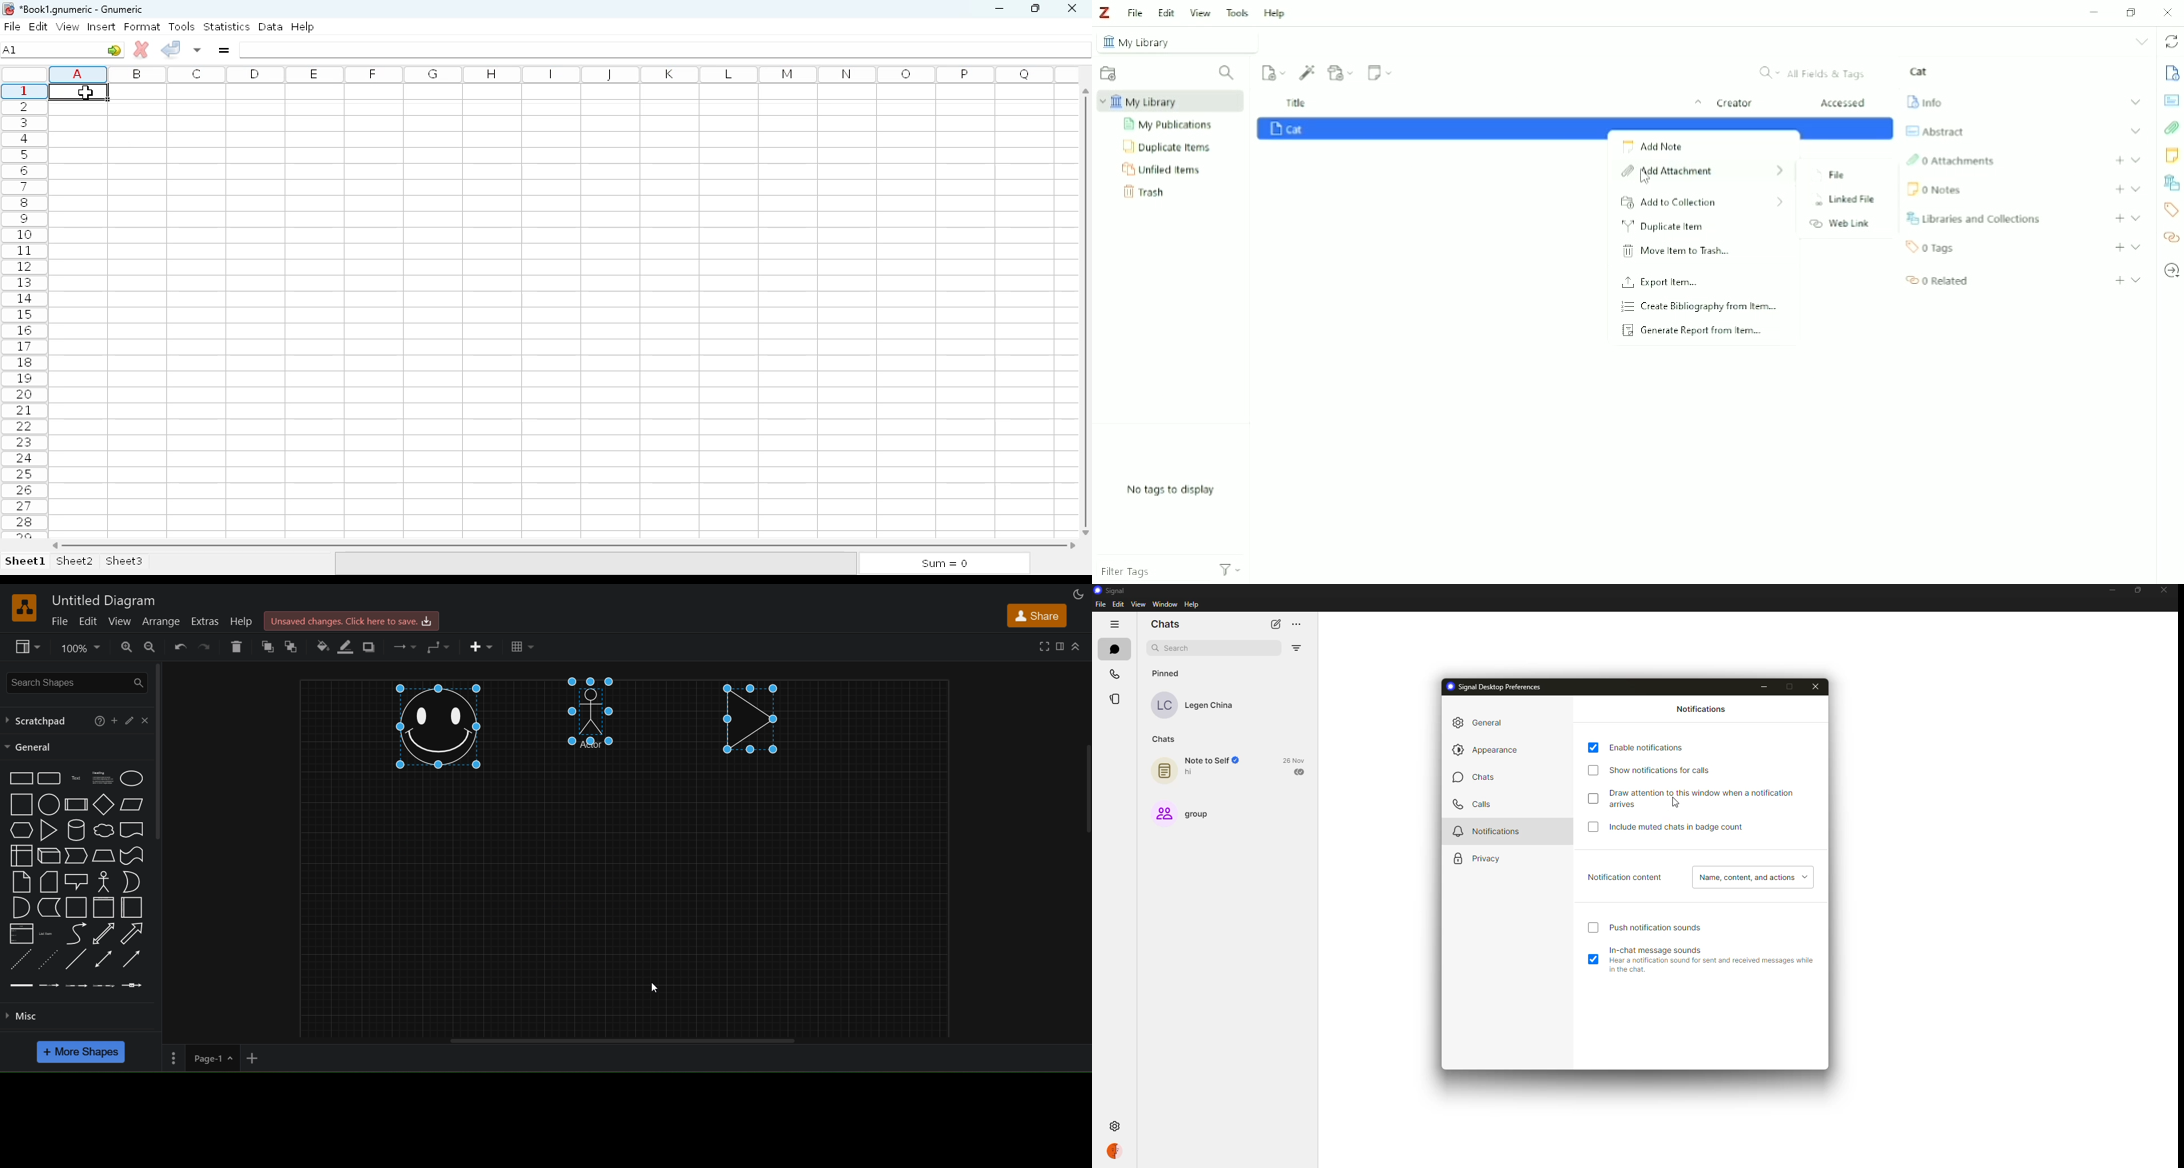 This screenshot has height=1176, width=2184. I want to click on Abstract, so click(1933, 131).